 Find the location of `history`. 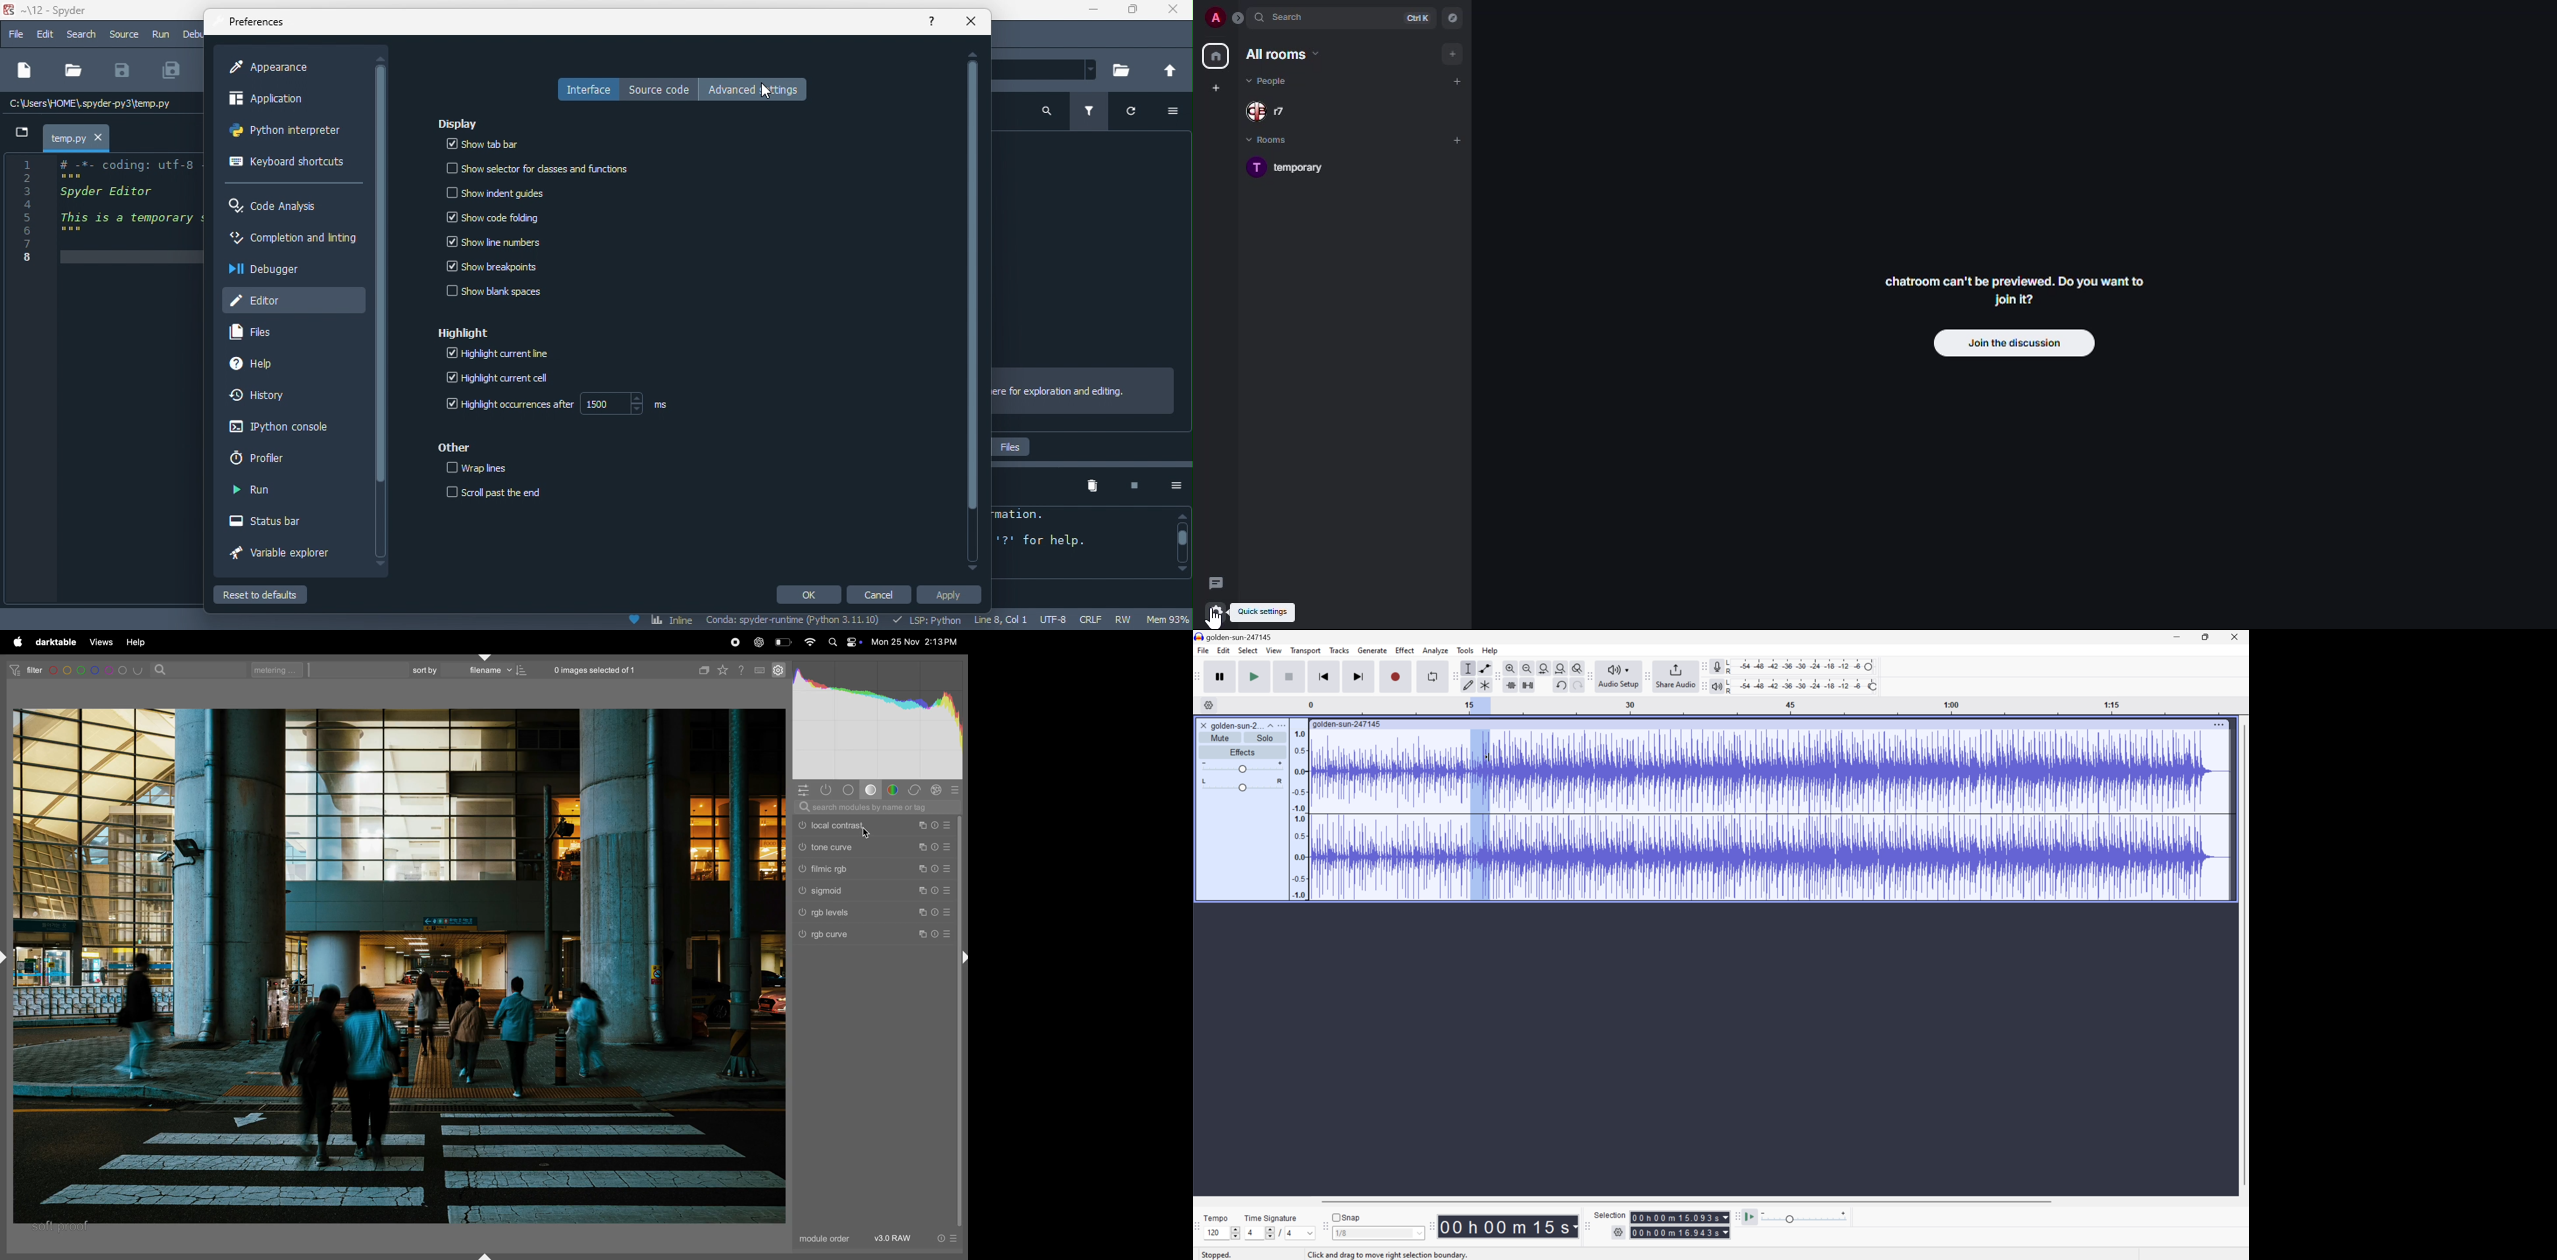

history is located at coordinates (263, 396).